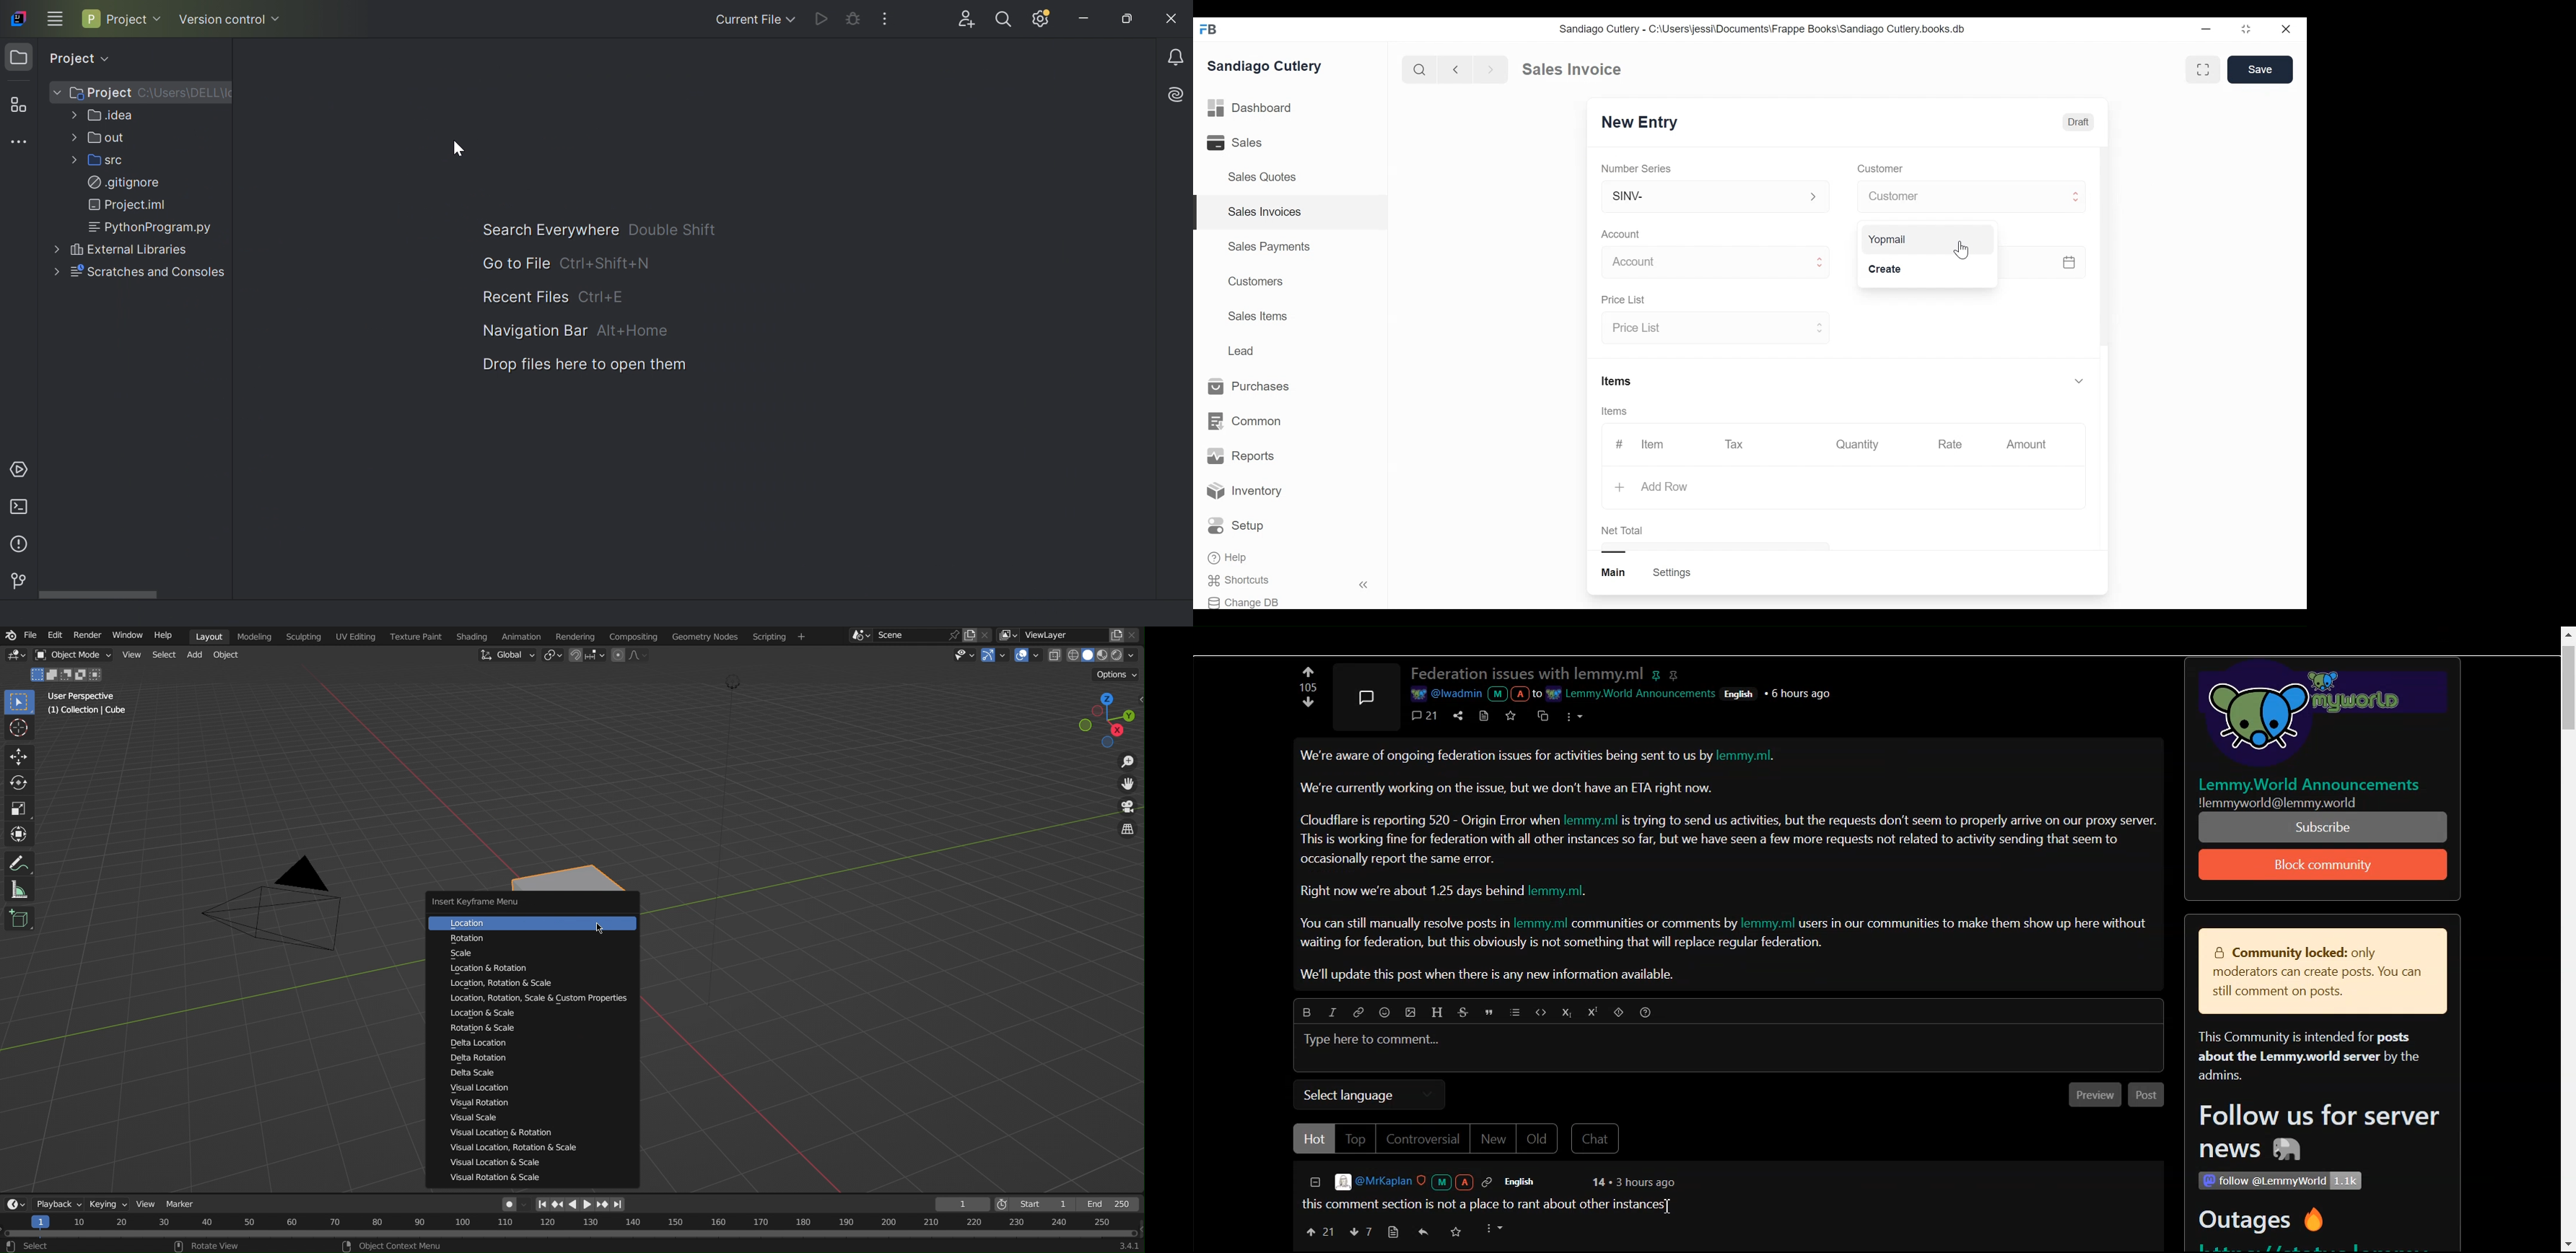 The height and width of the screenshot is (1260, 2576). Describe the element at coordinates (1595, 1013) in the screenshot. I see `Superscript` at that location.